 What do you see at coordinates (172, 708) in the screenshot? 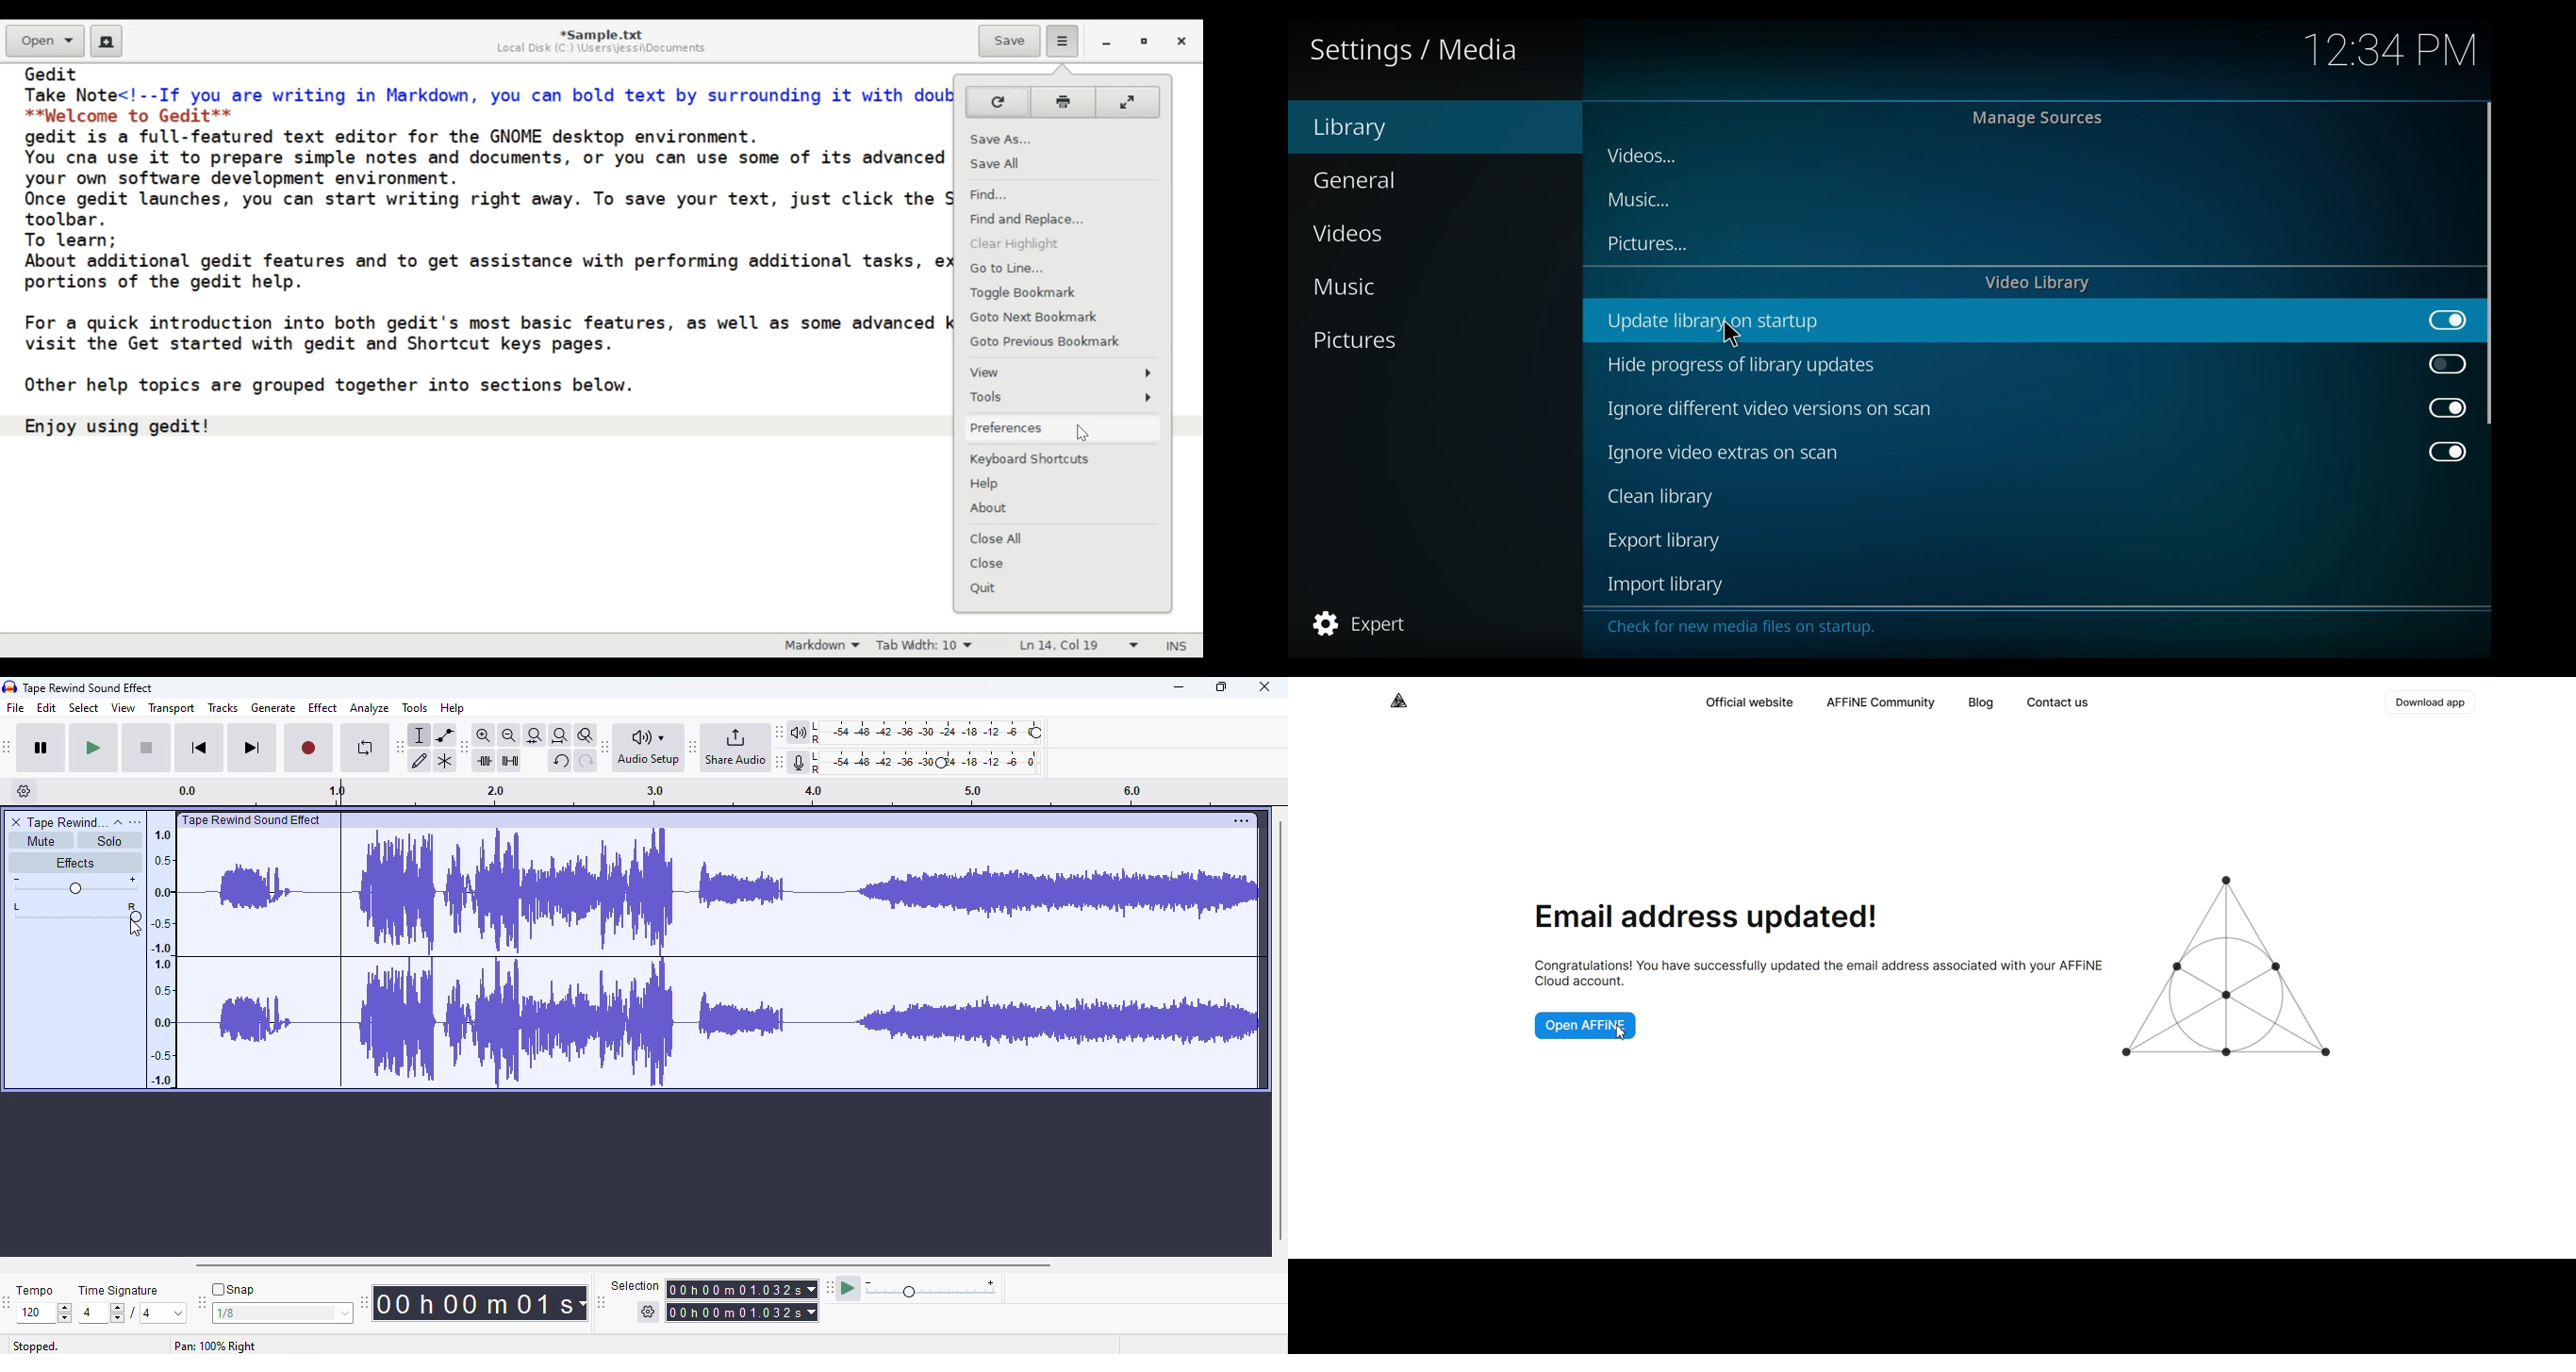
I see `transport` at bounding box center [172, 708].